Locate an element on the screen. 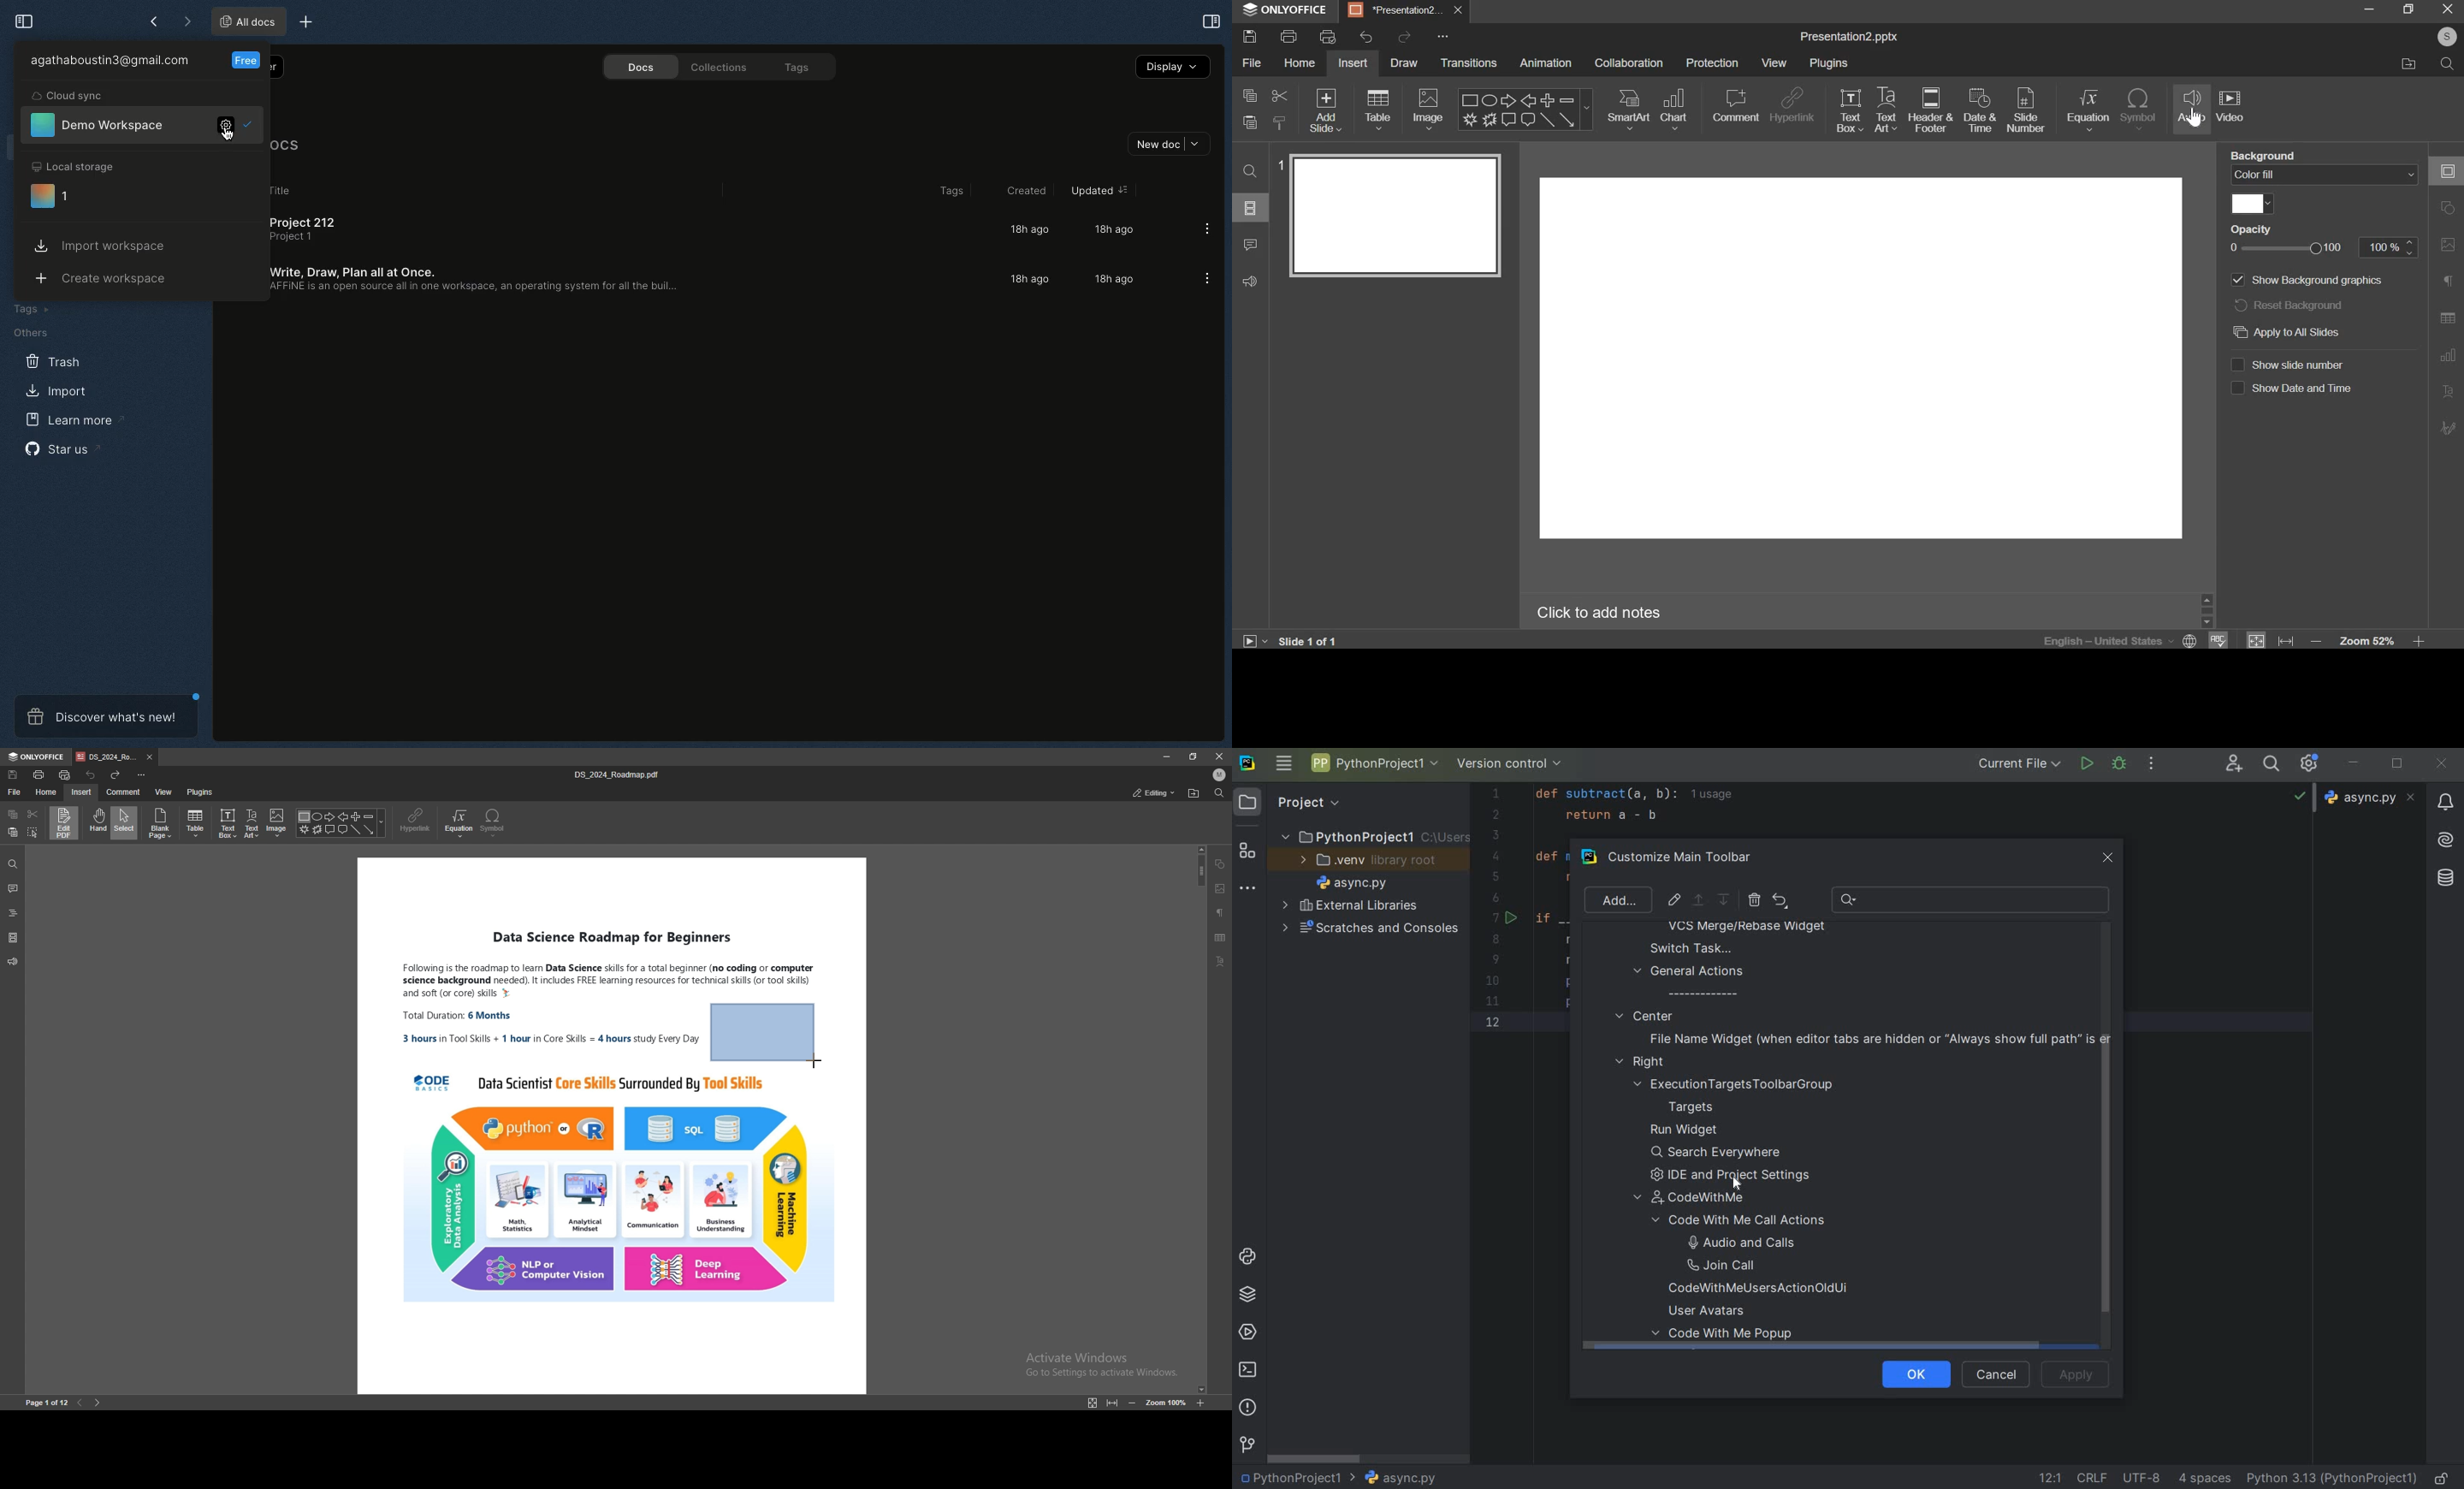 This screenshot has width=2464, height=1512. table is located at coordinates (197, 824).